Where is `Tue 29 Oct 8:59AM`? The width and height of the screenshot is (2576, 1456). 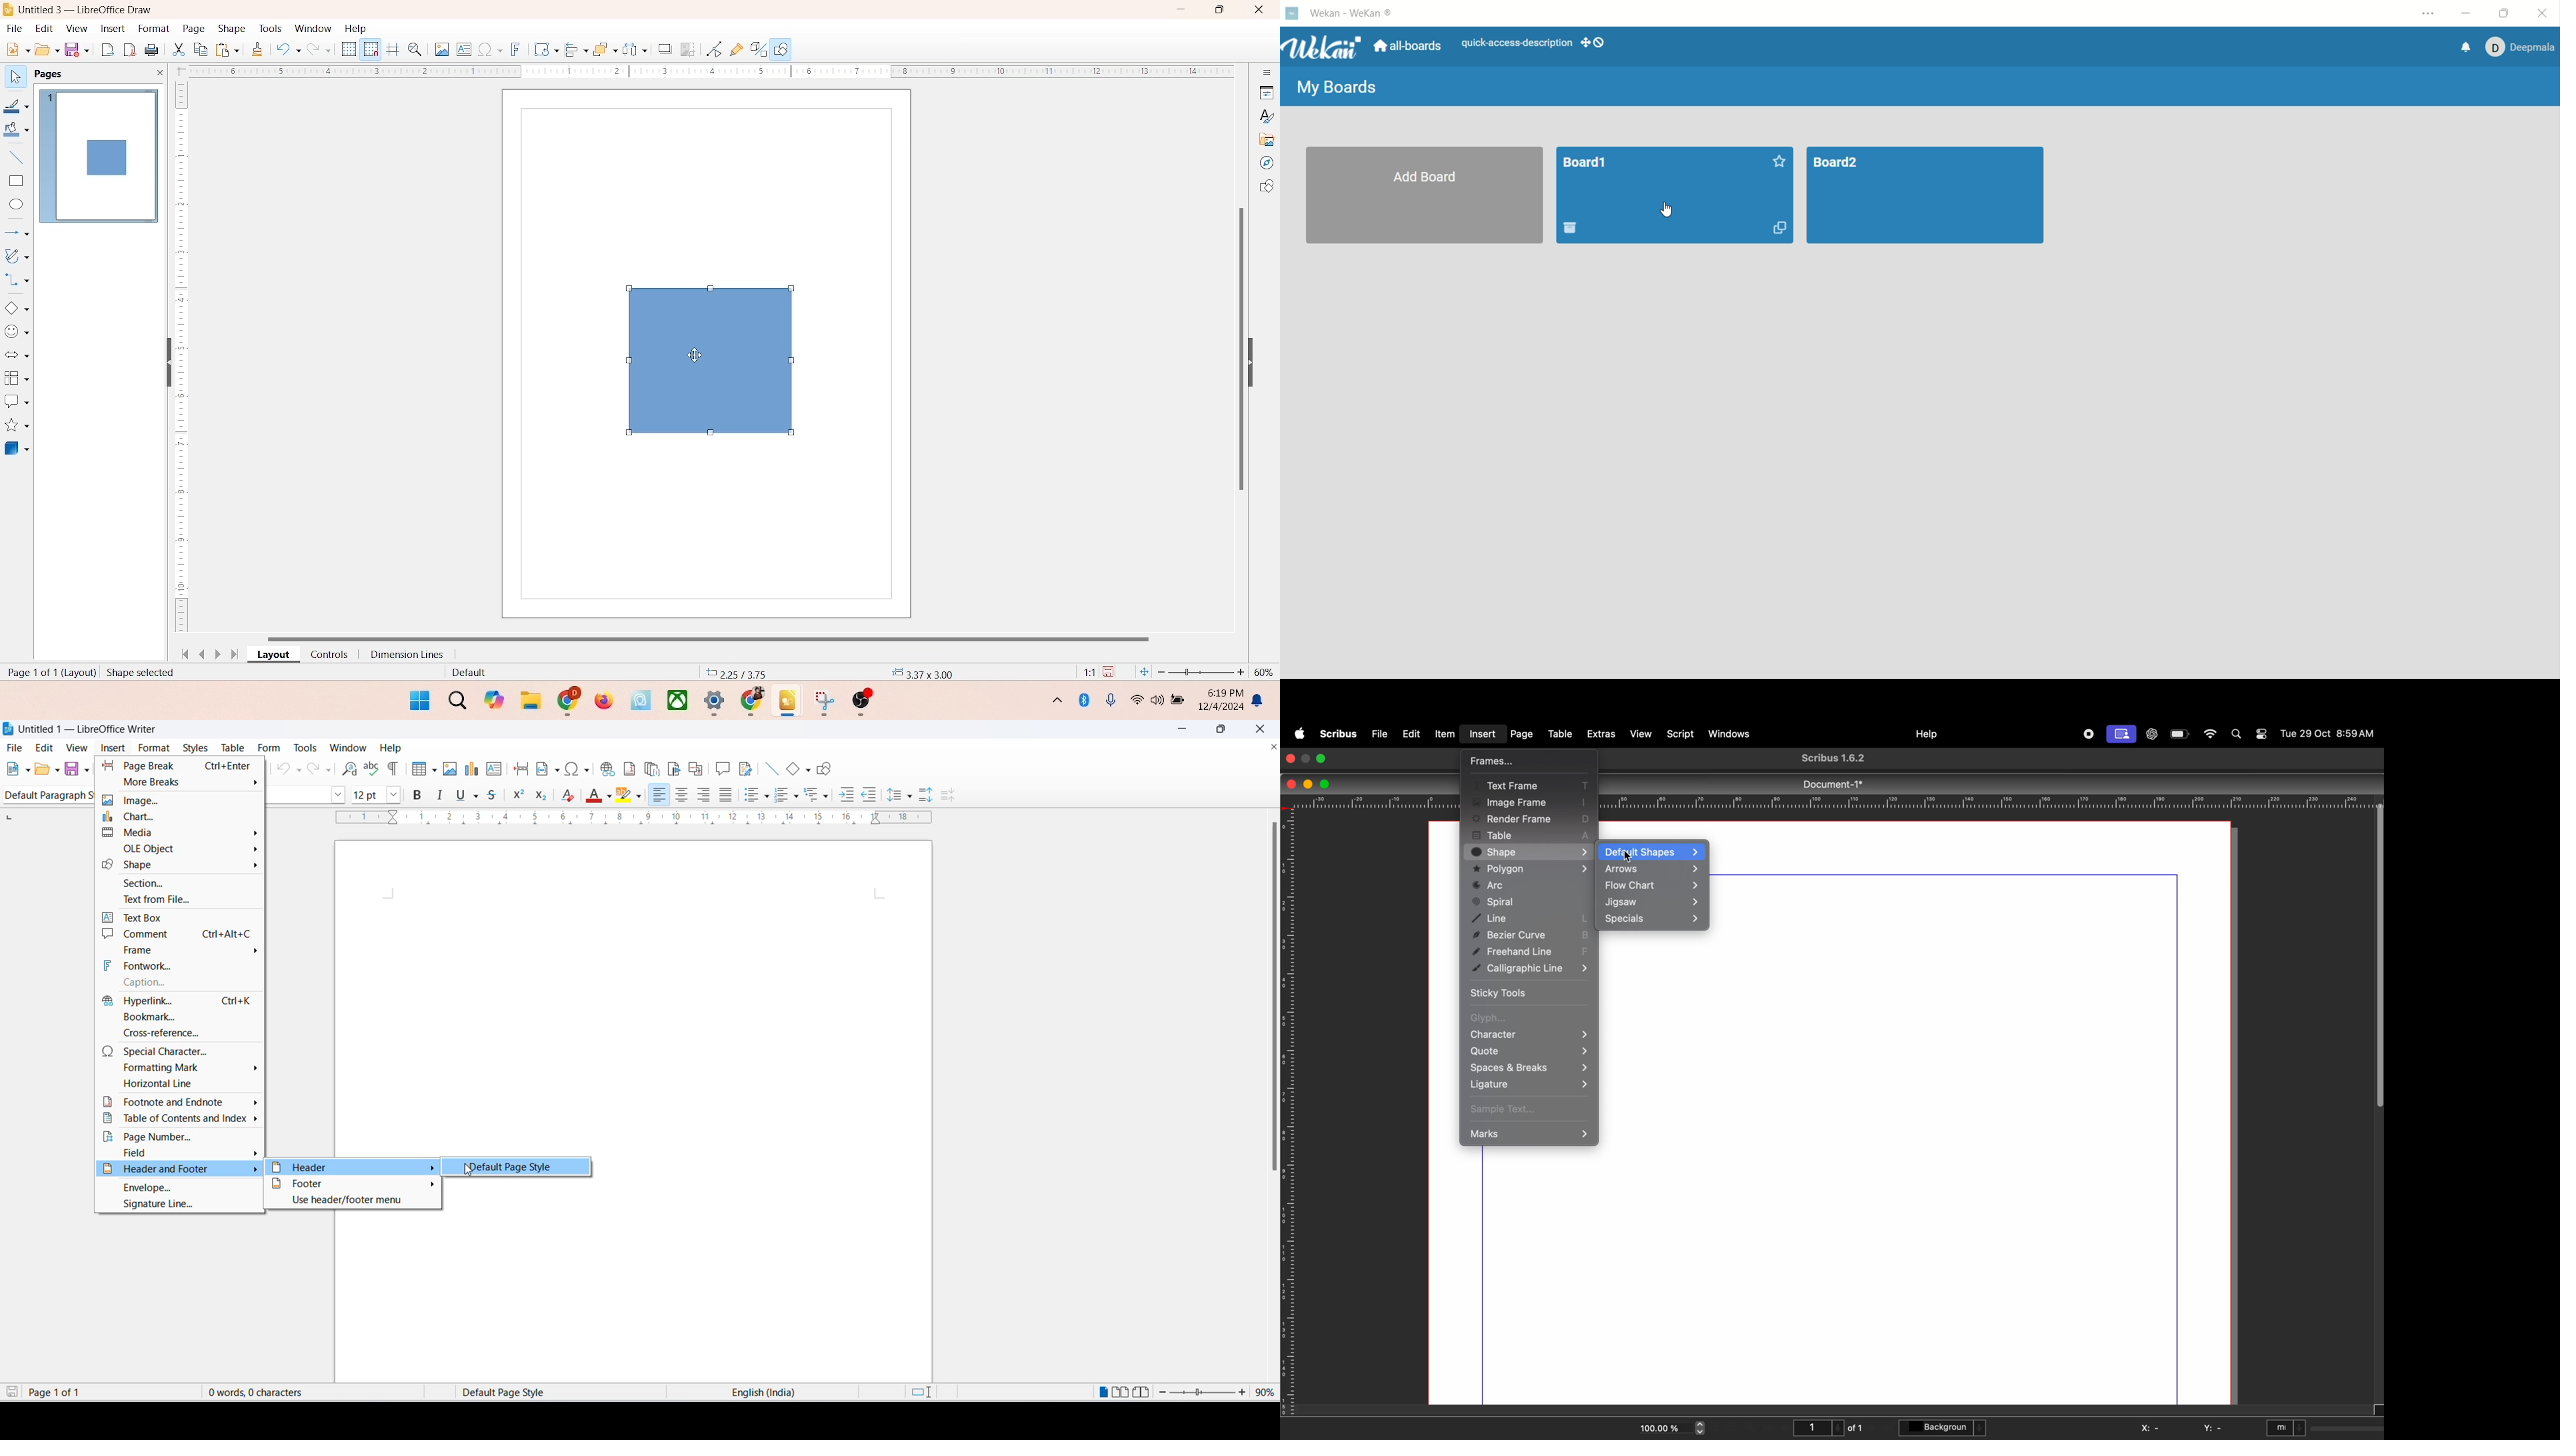 Tue 29 Oct 8:59AM is located at coordinates (2328, 734).